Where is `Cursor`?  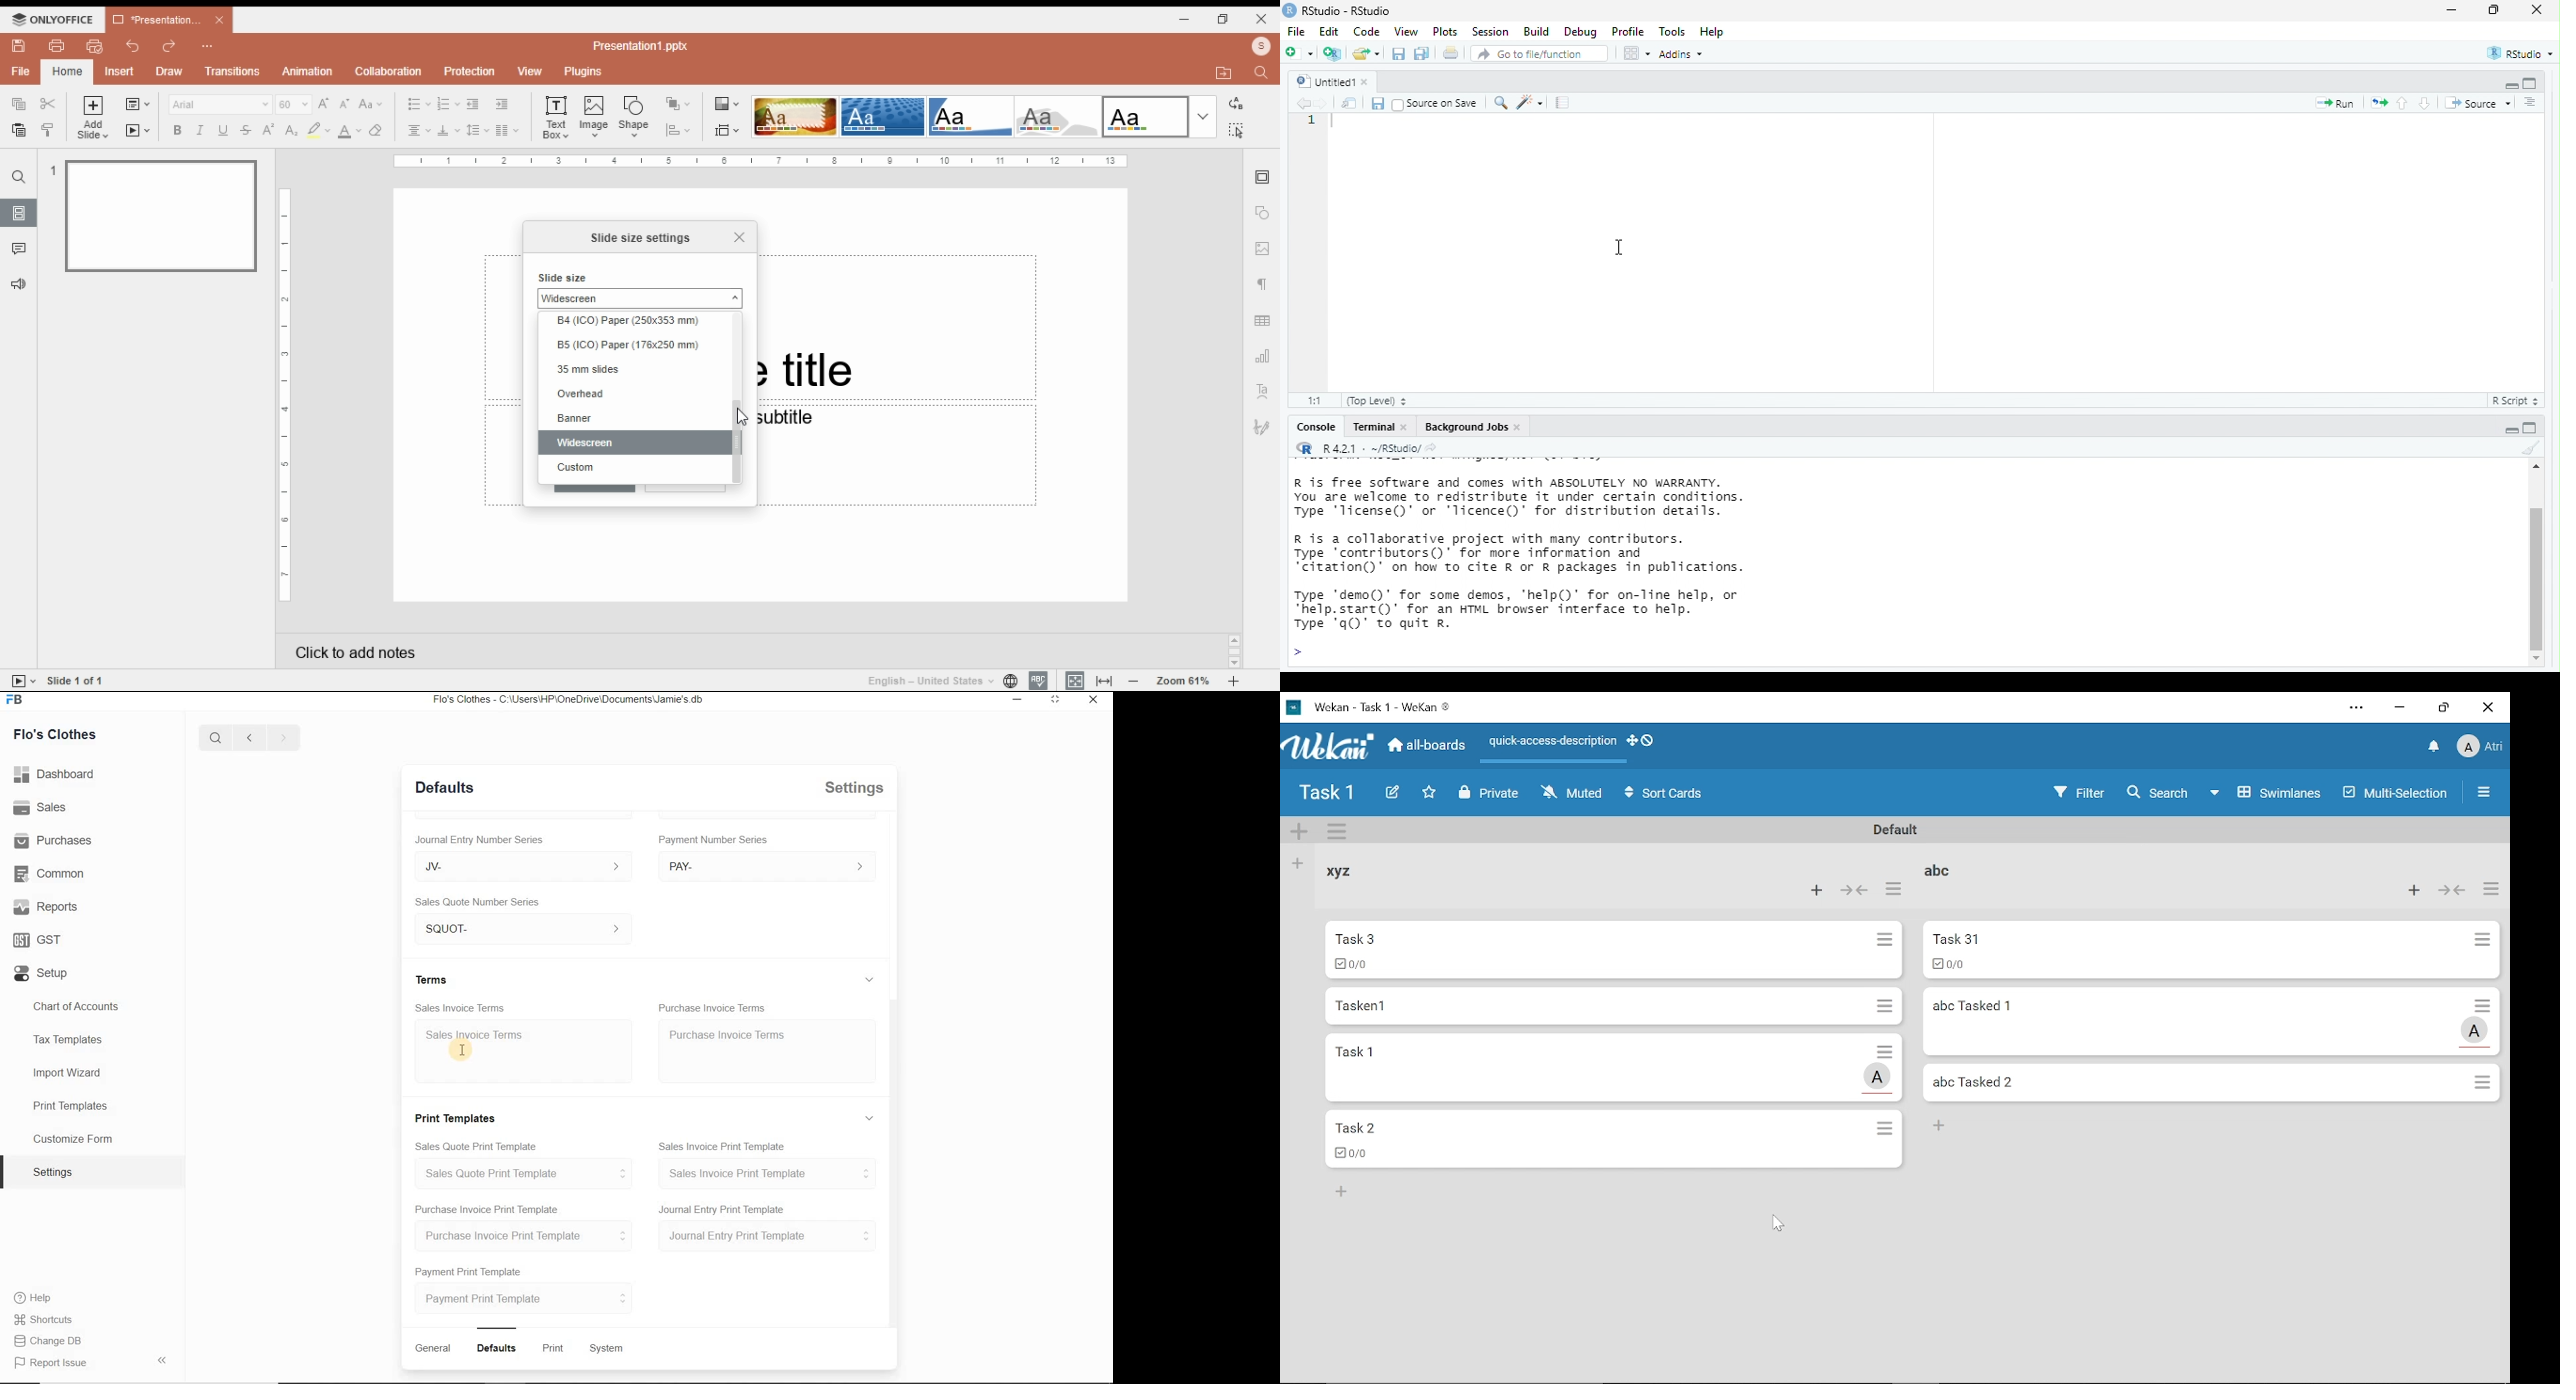 Cursor is located at coordinates (743, 417).